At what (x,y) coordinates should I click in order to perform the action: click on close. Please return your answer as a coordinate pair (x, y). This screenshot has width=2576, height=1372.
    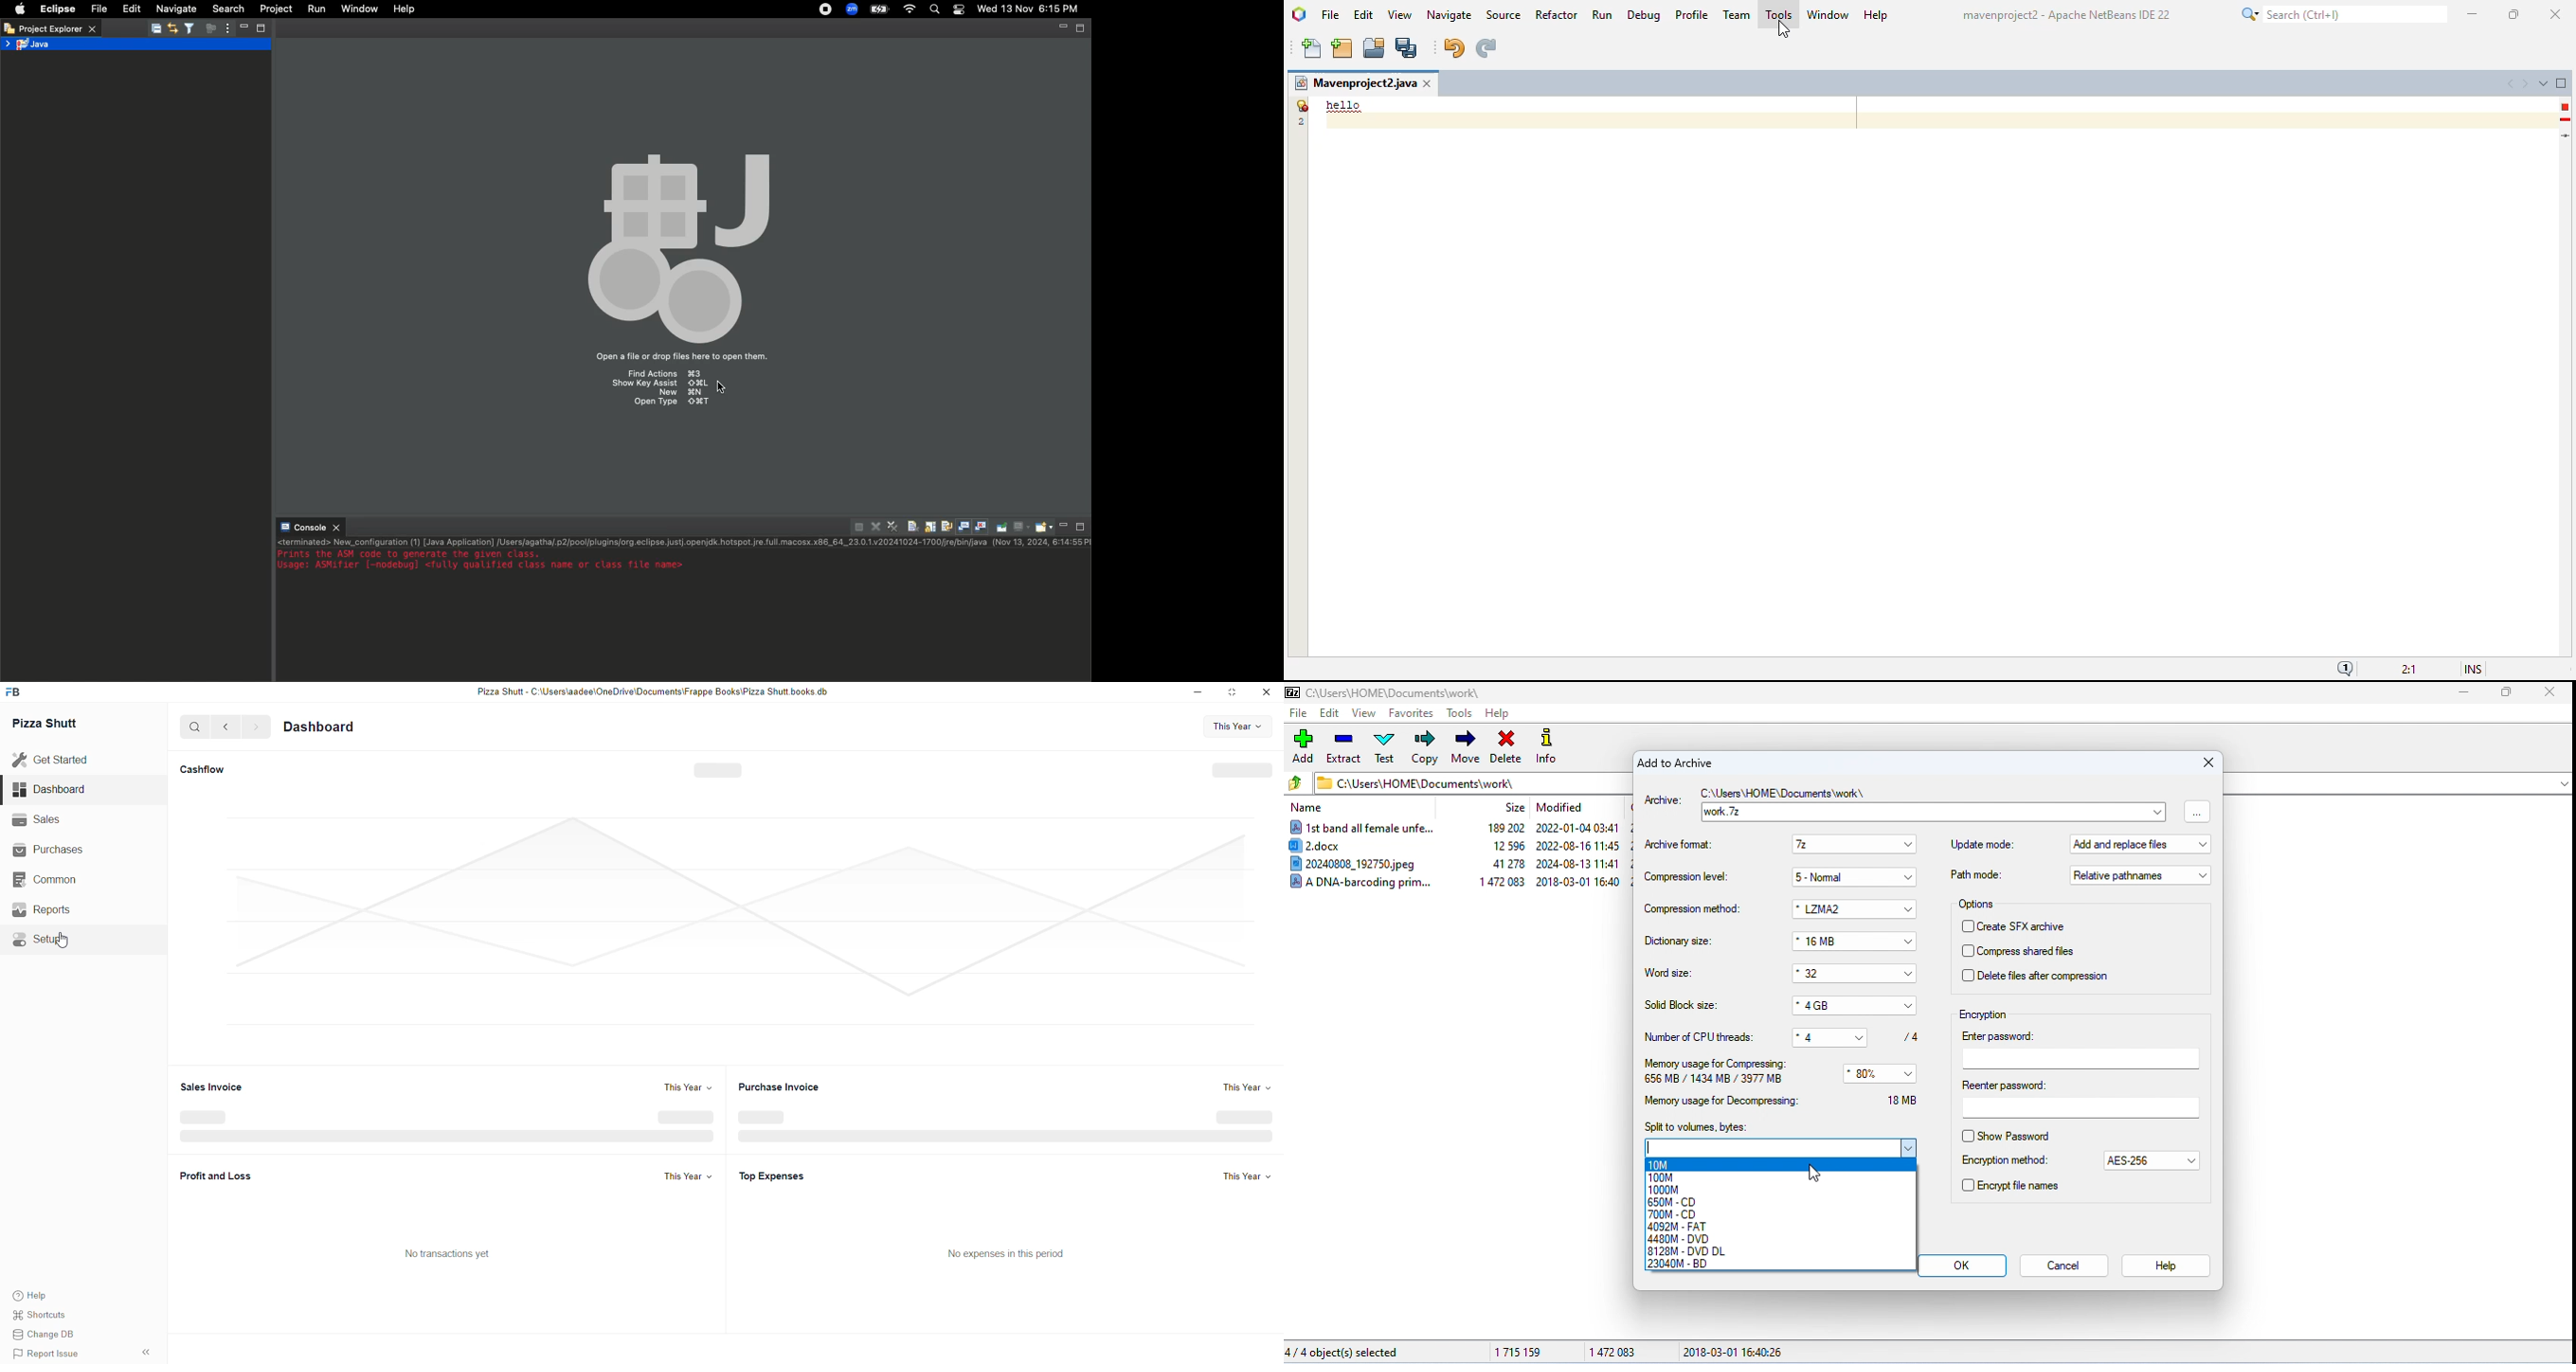
    Looking at the image, I should click on (2548, 692).